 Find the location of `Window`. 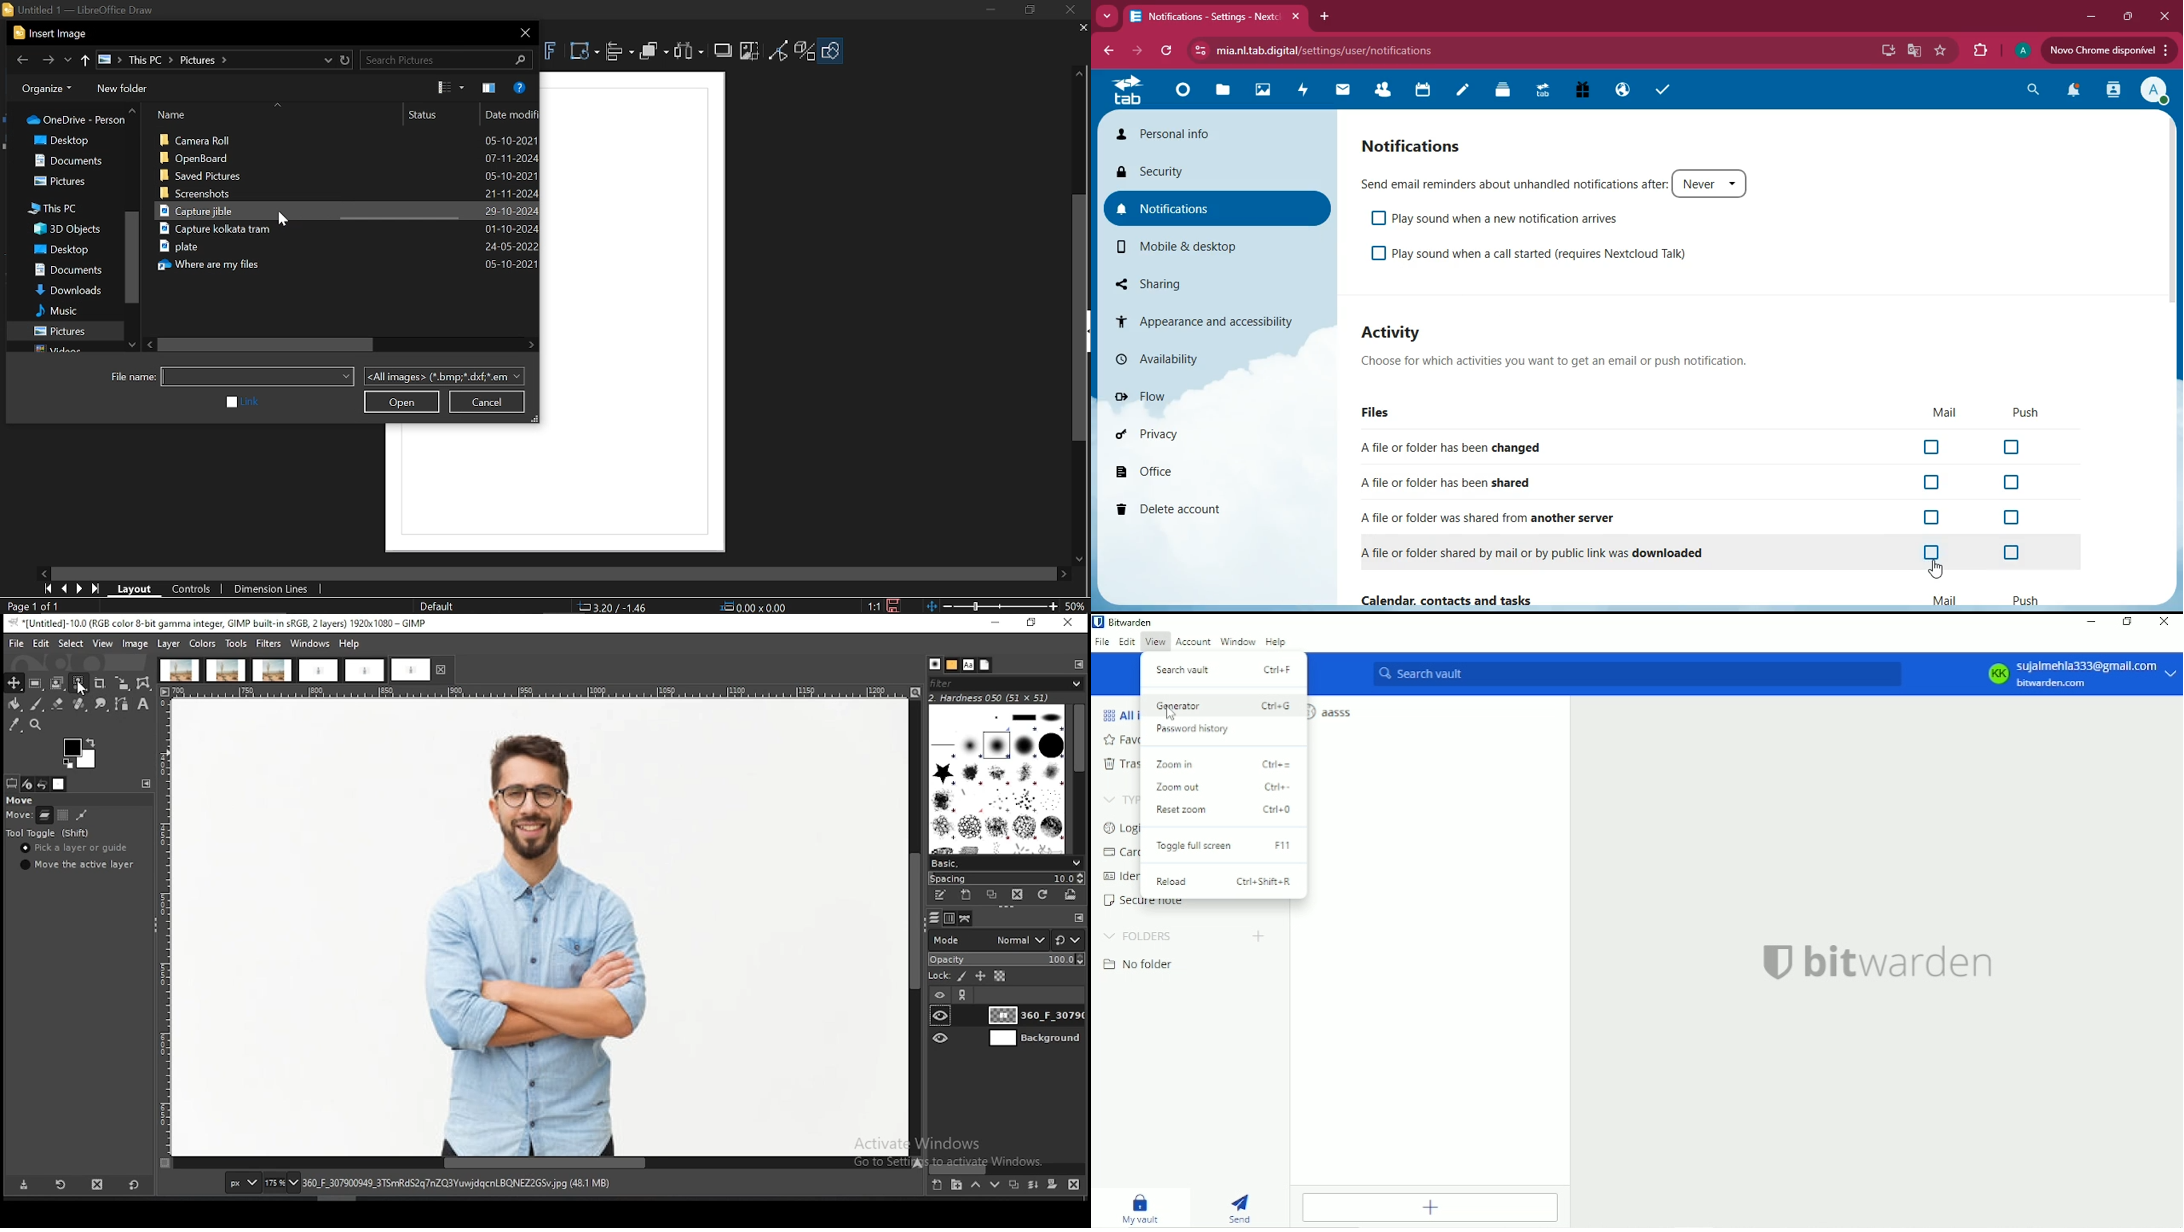

Window is located at coordinates (1238, 642).